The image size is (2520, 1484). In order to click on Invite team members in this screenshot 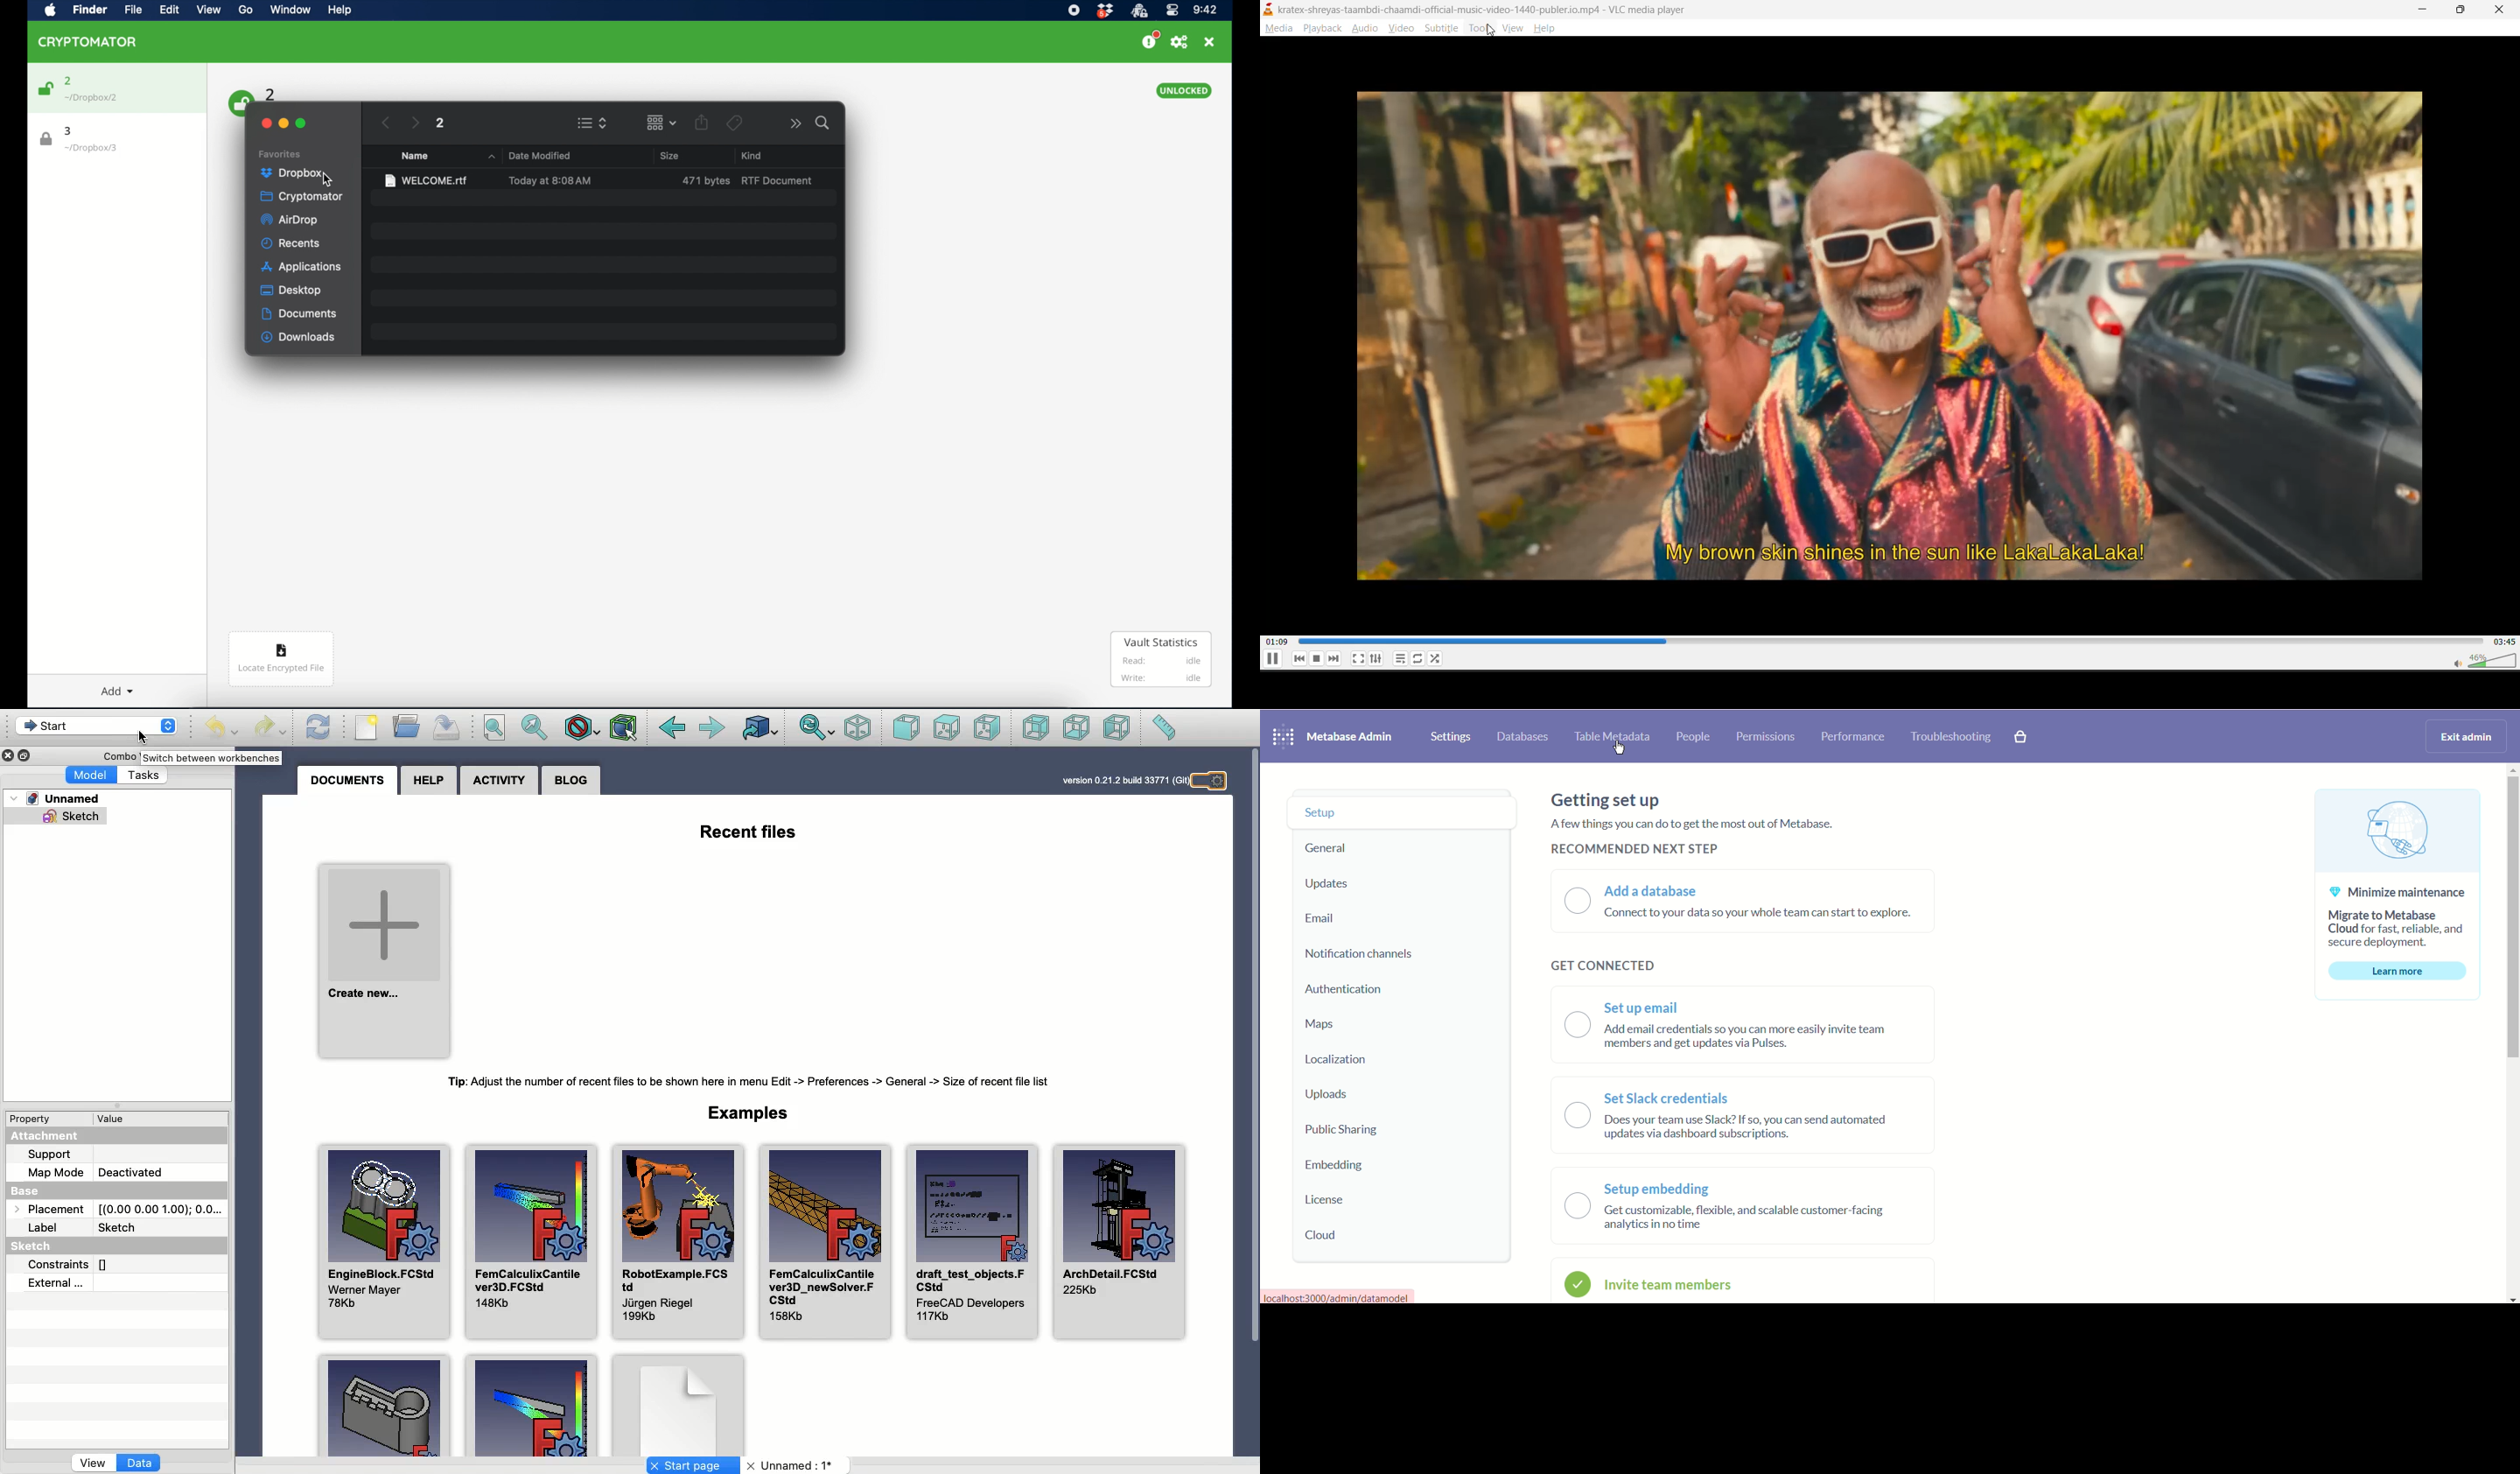, I will do `click(1743, 1283)`.